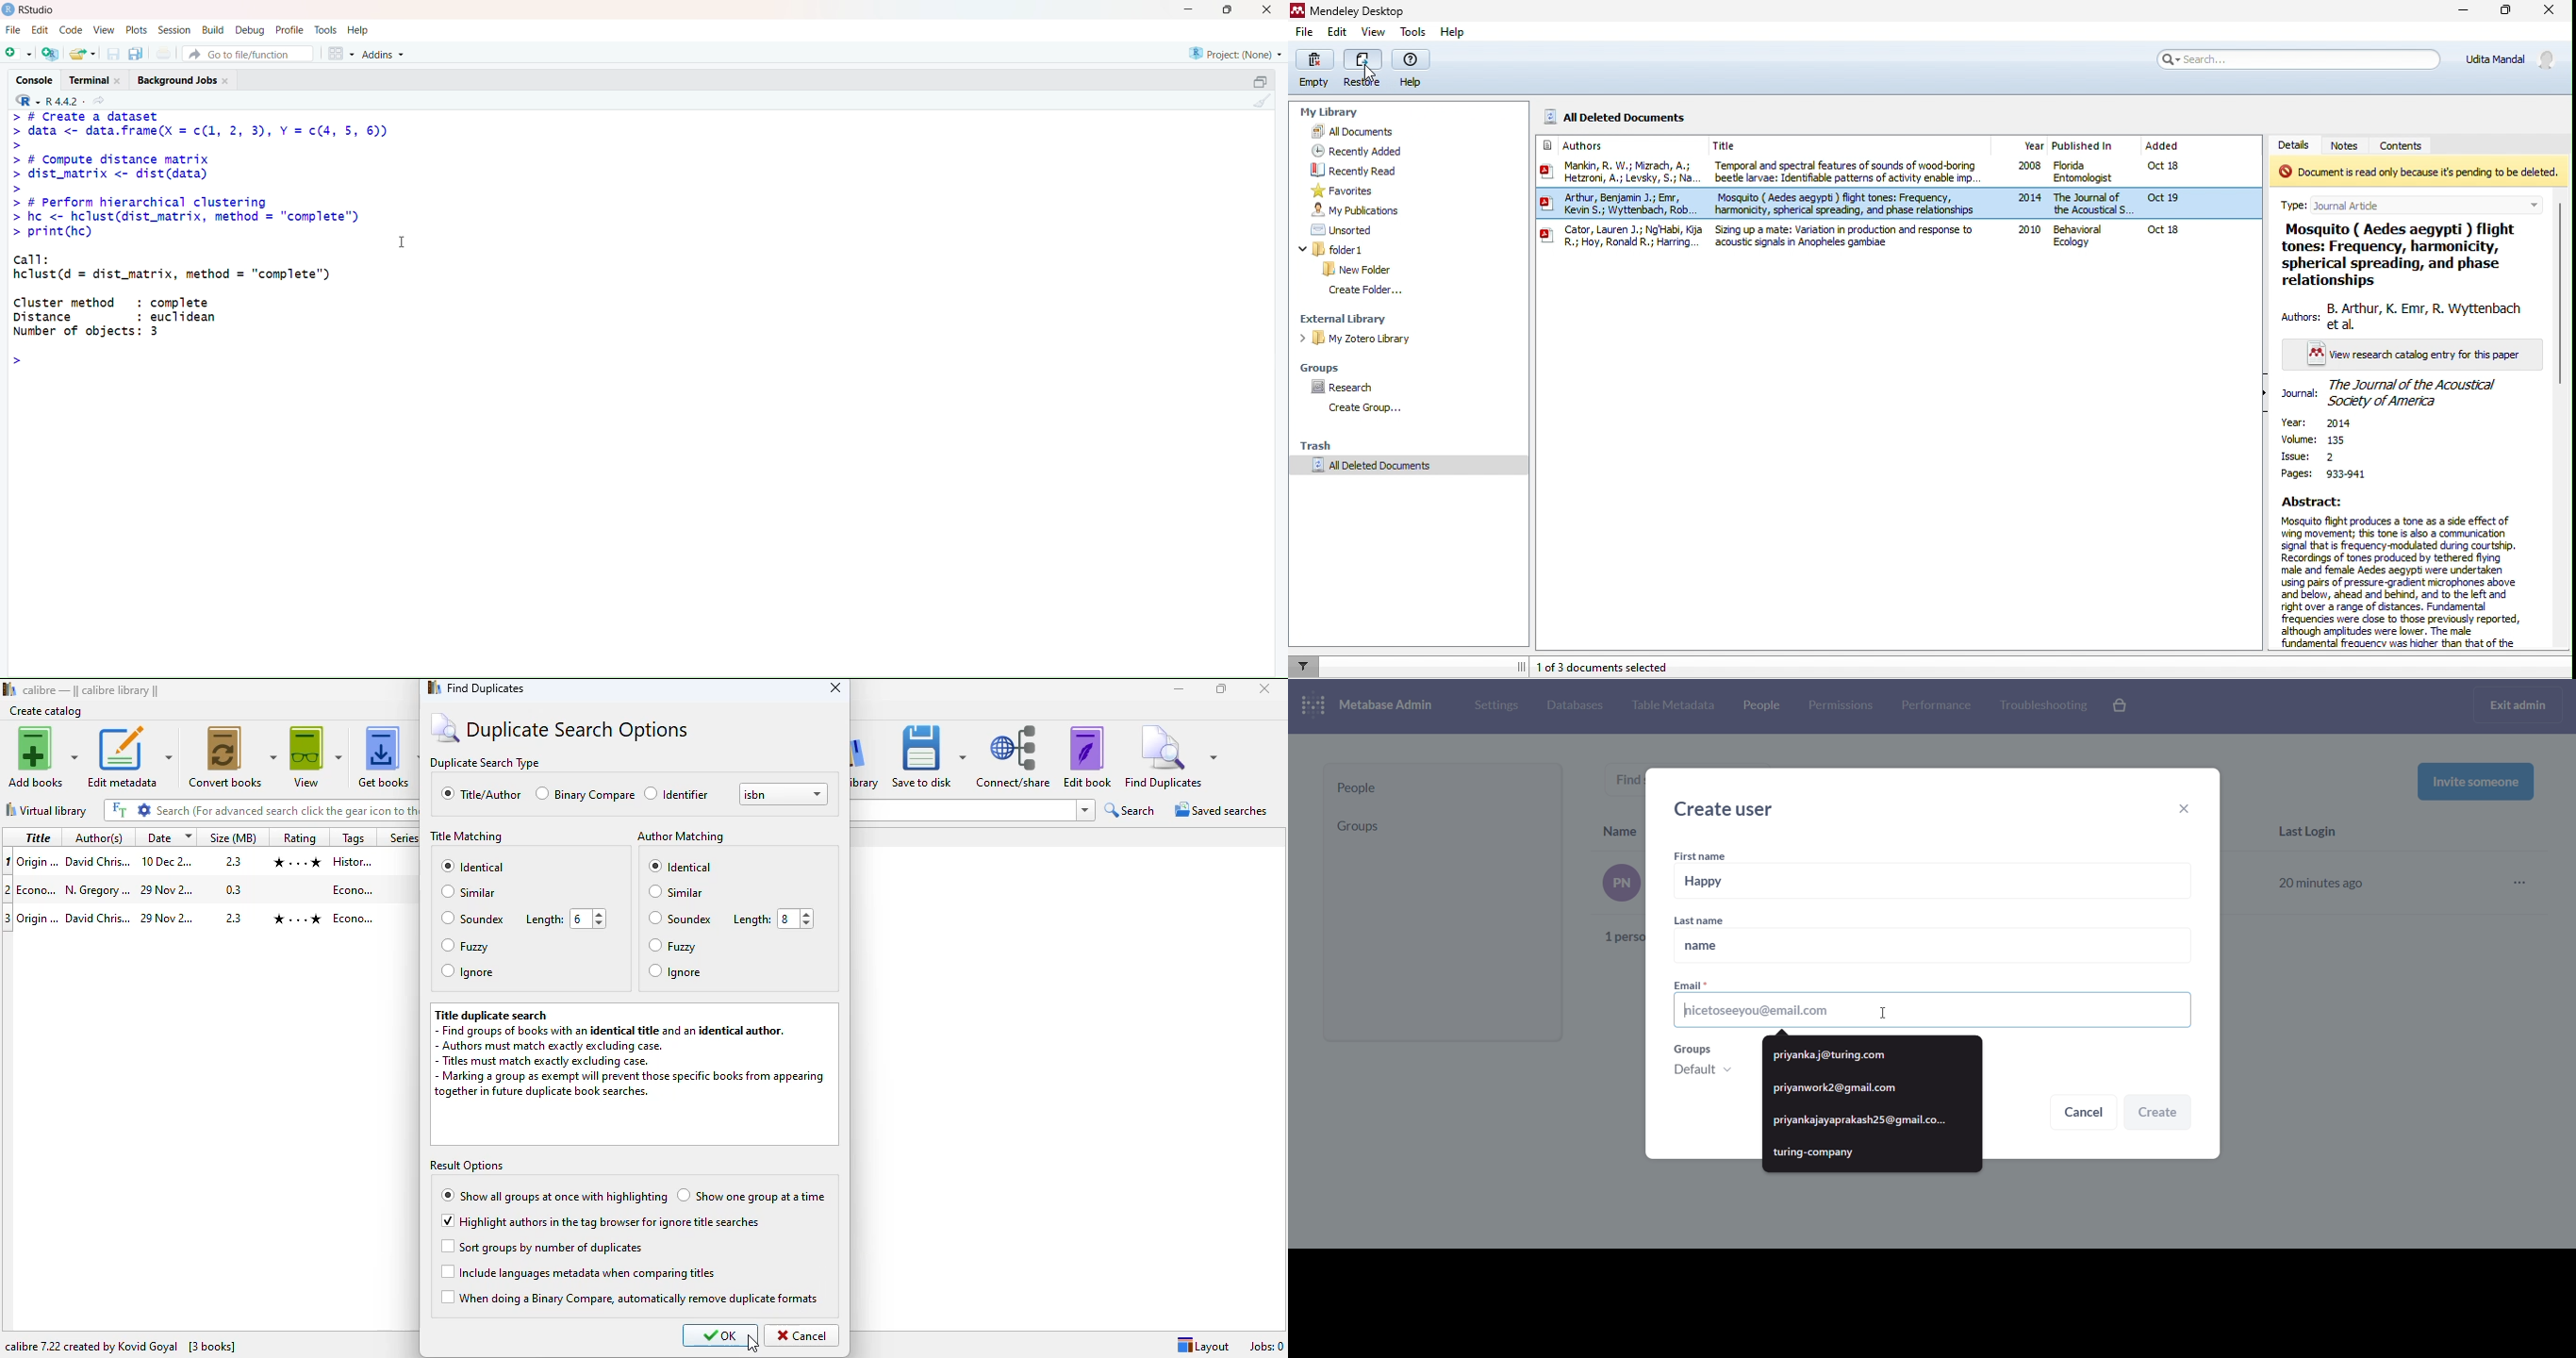 The height and width of the screenshot is (1372, 2576). I want to click on R .4.4.2~/, so click(65, 102).